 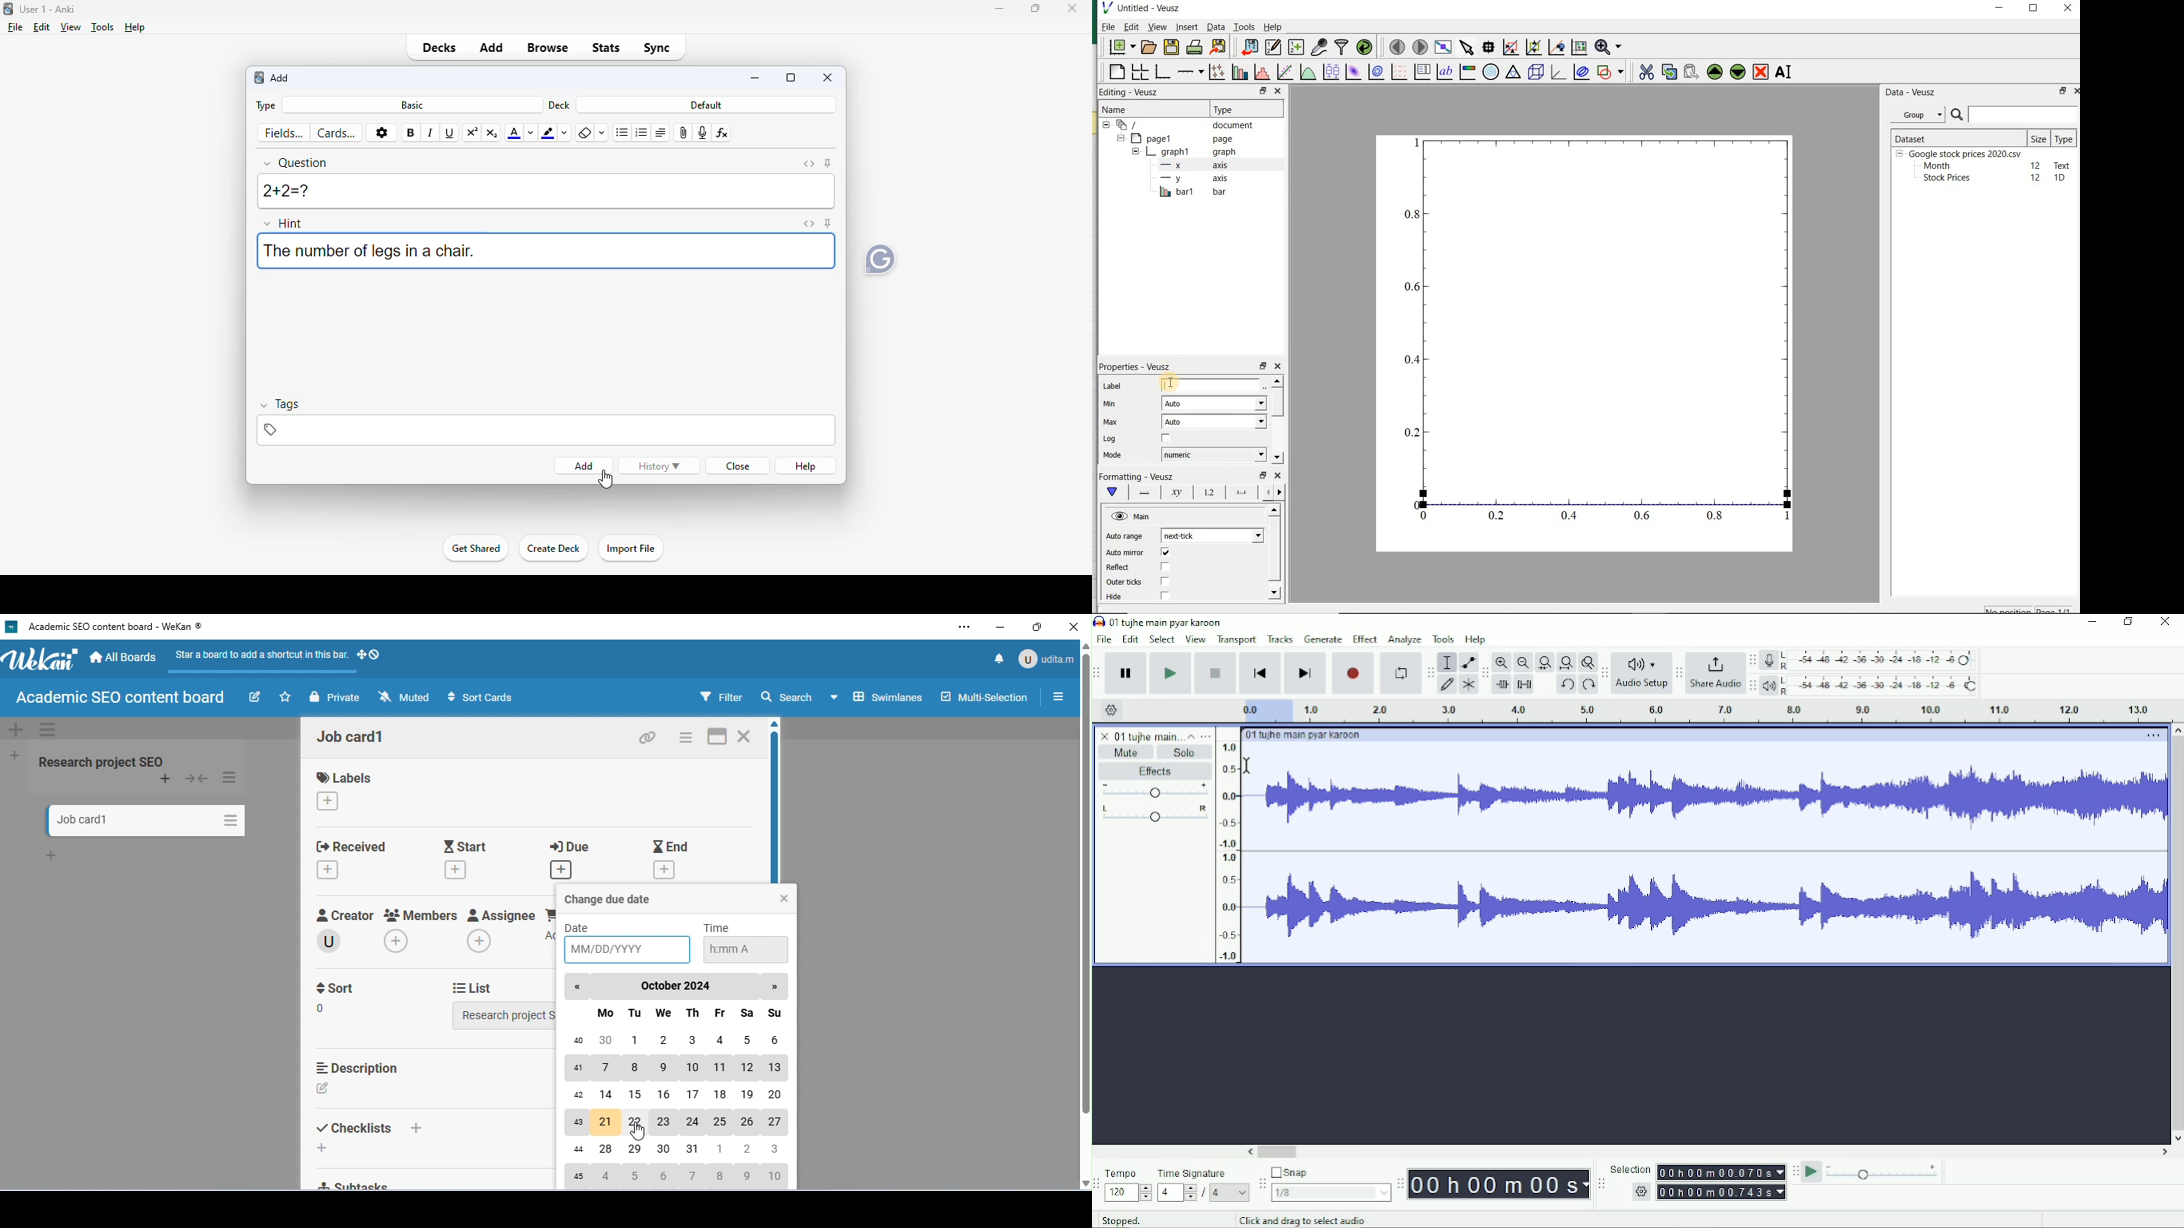 I want to click on Cursor, so click(x=1248, y=764).